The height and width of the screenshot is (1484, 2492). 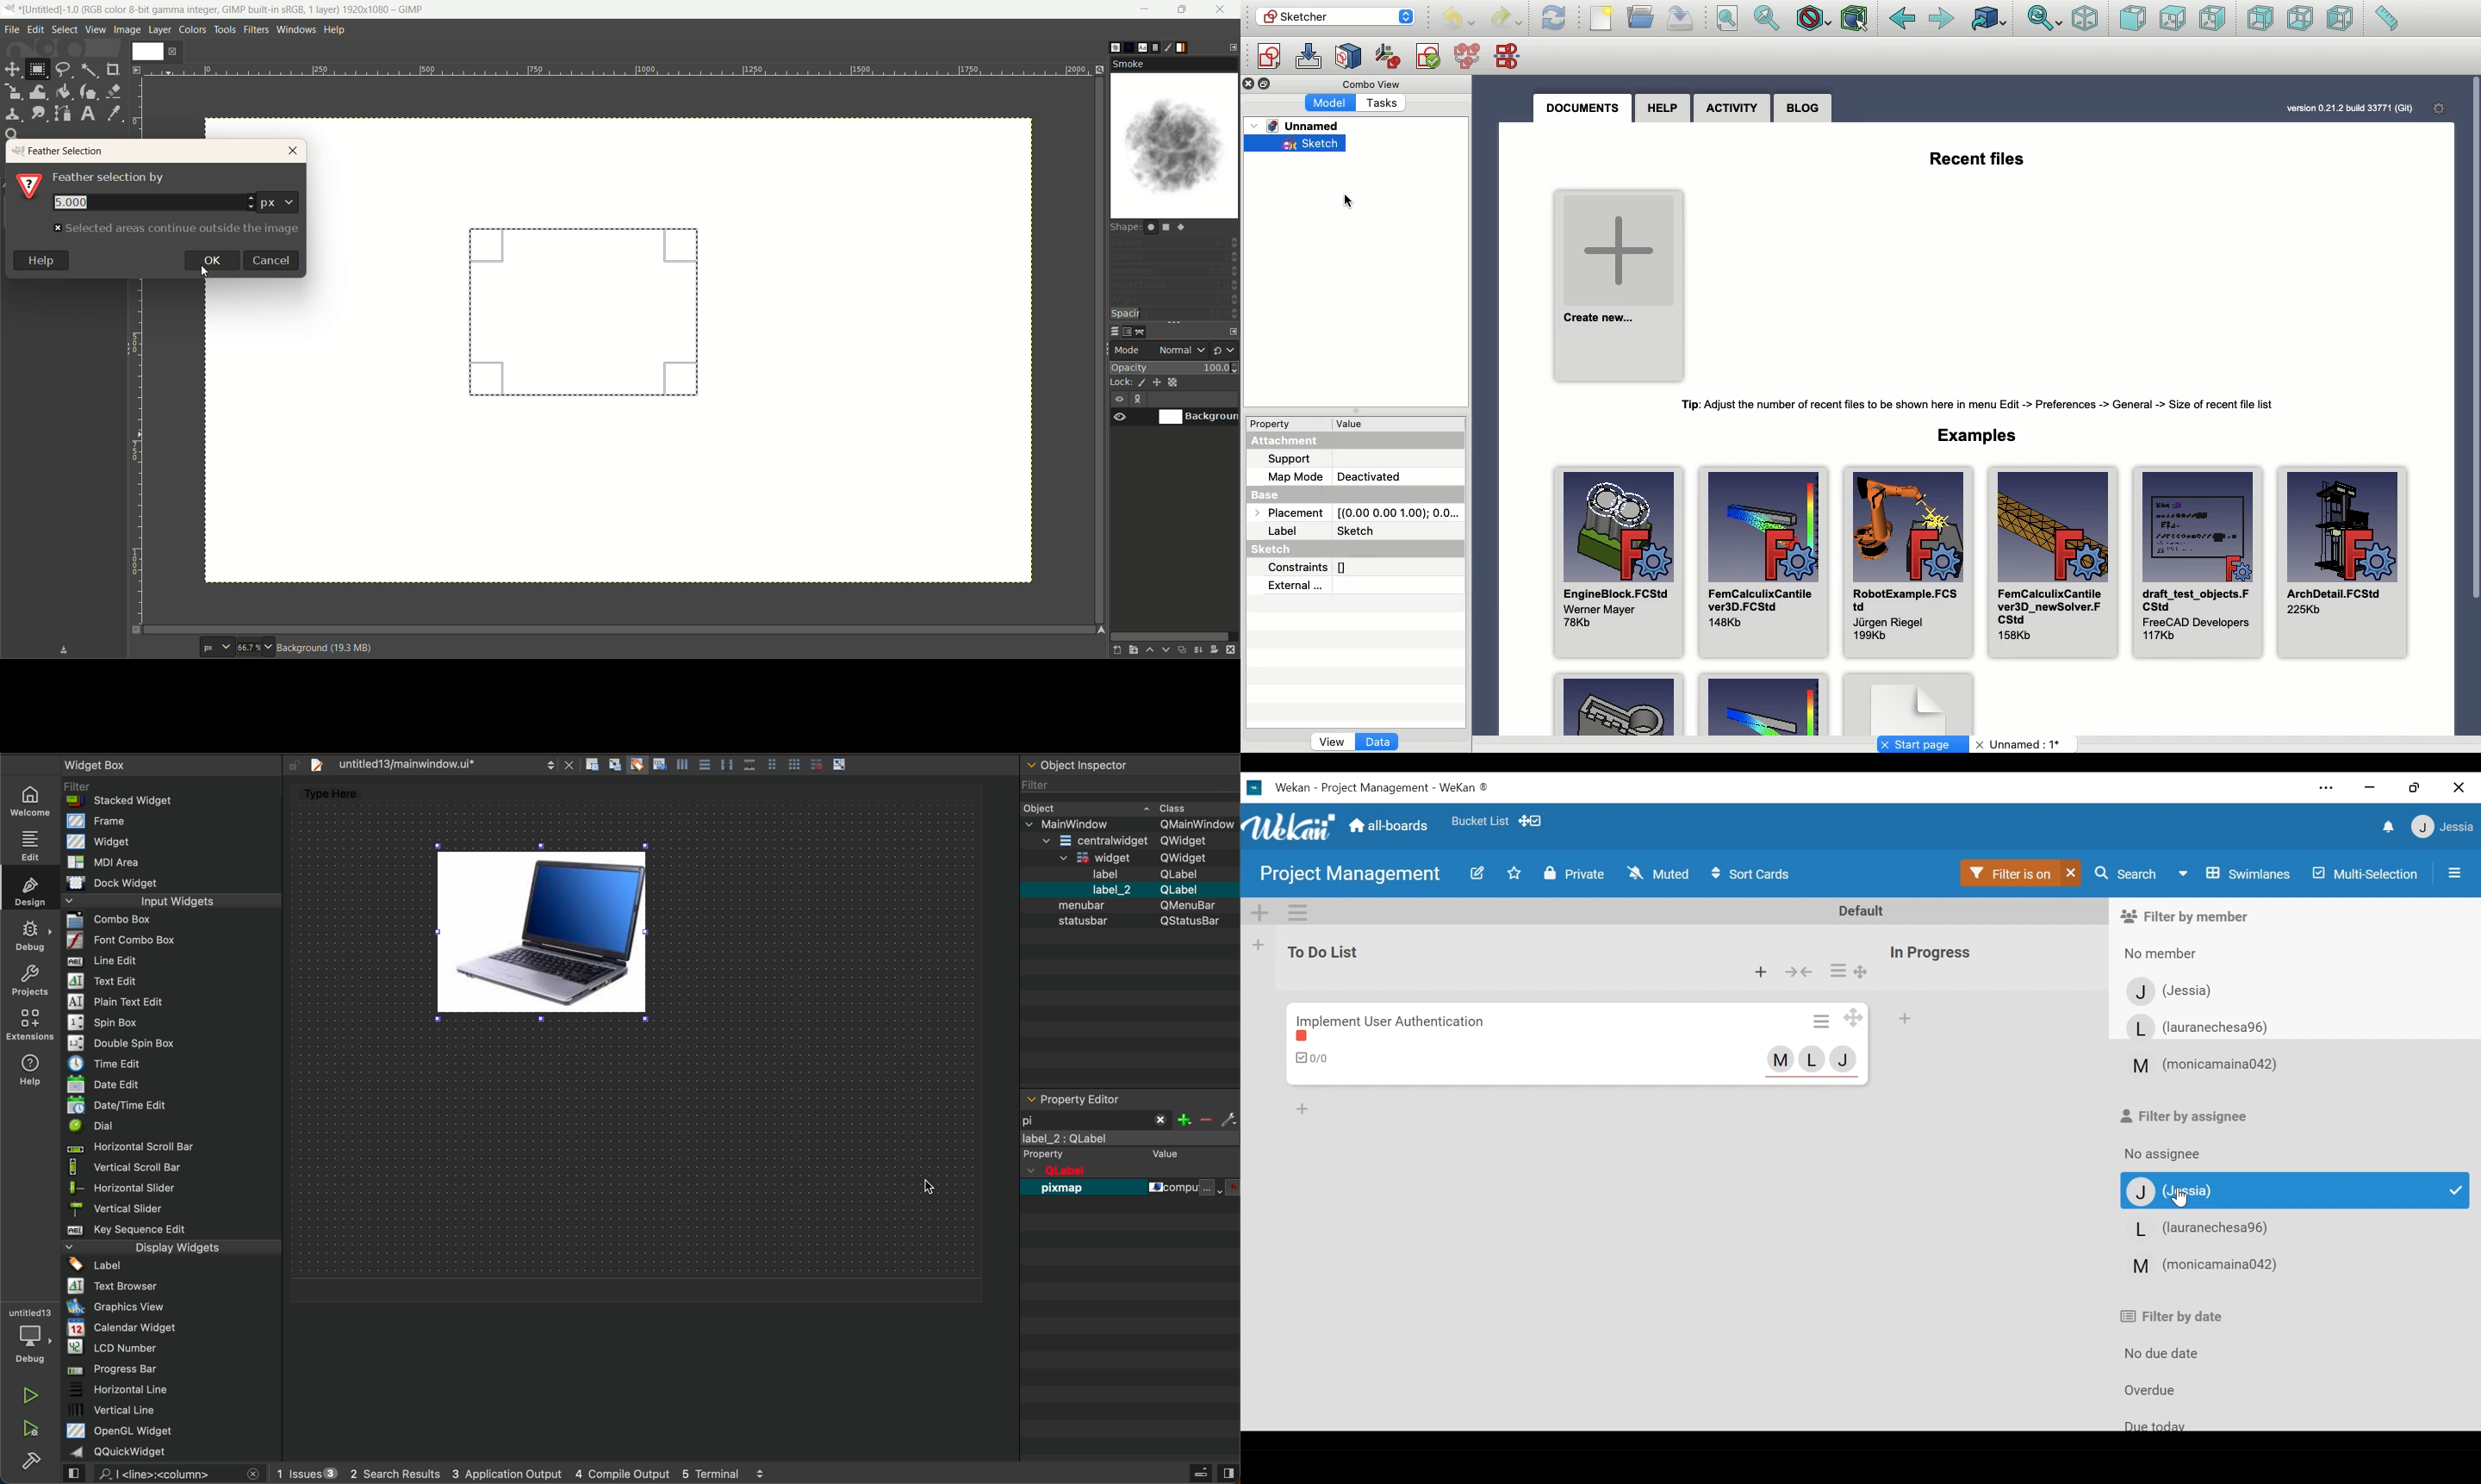 What do you see at coordinates (1169, 47) in the screenshot?
I see `brush editor` at bounding box center [1169, 47].